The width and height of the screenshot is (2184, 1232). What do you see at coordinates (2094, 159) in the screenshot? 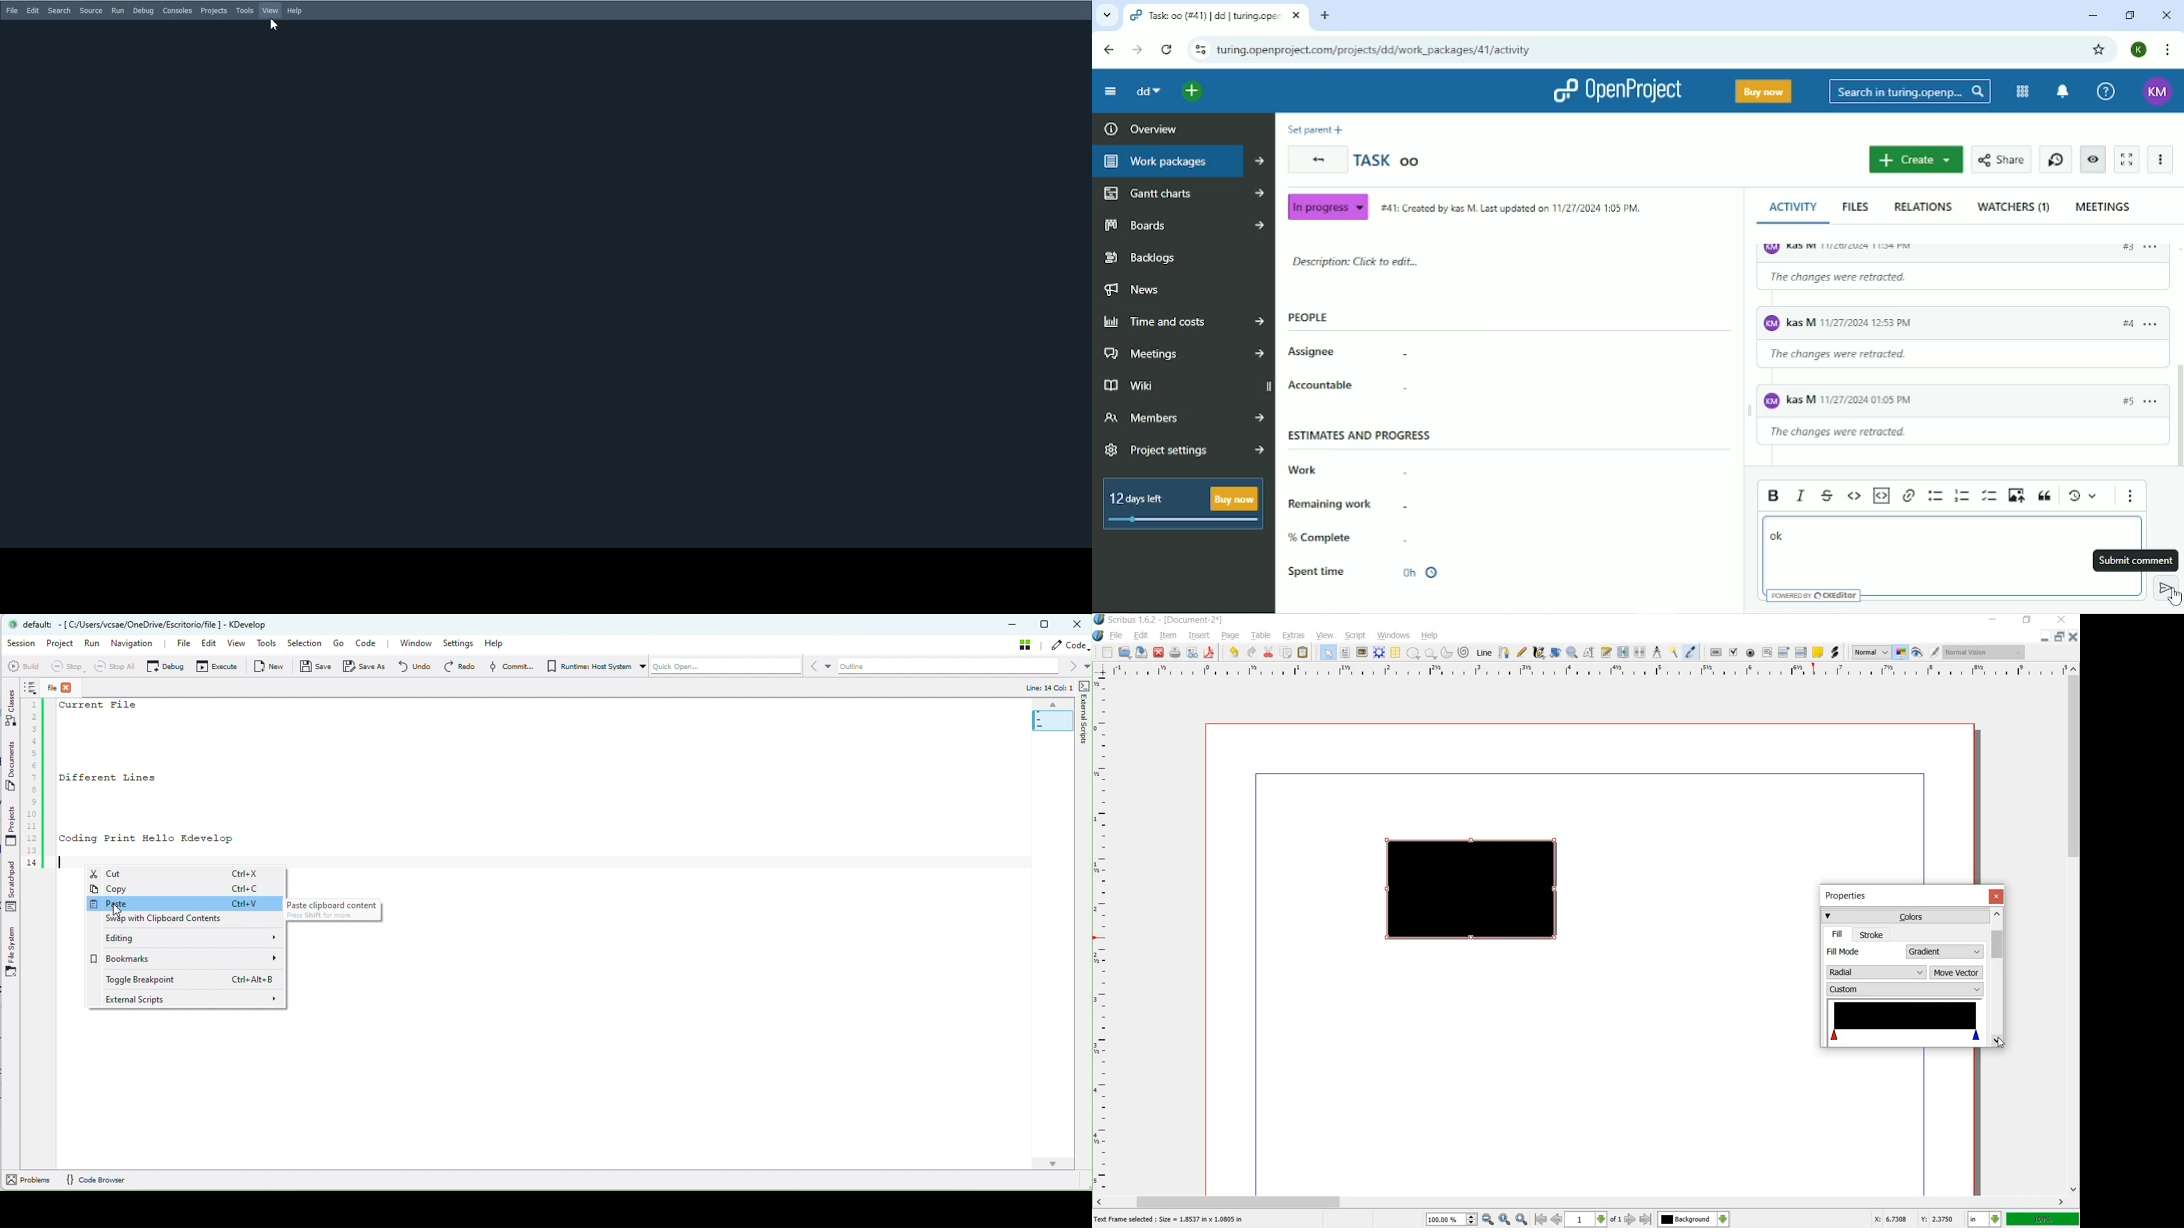
I see `Unwatch work package` at bounding box center [2094, 159].